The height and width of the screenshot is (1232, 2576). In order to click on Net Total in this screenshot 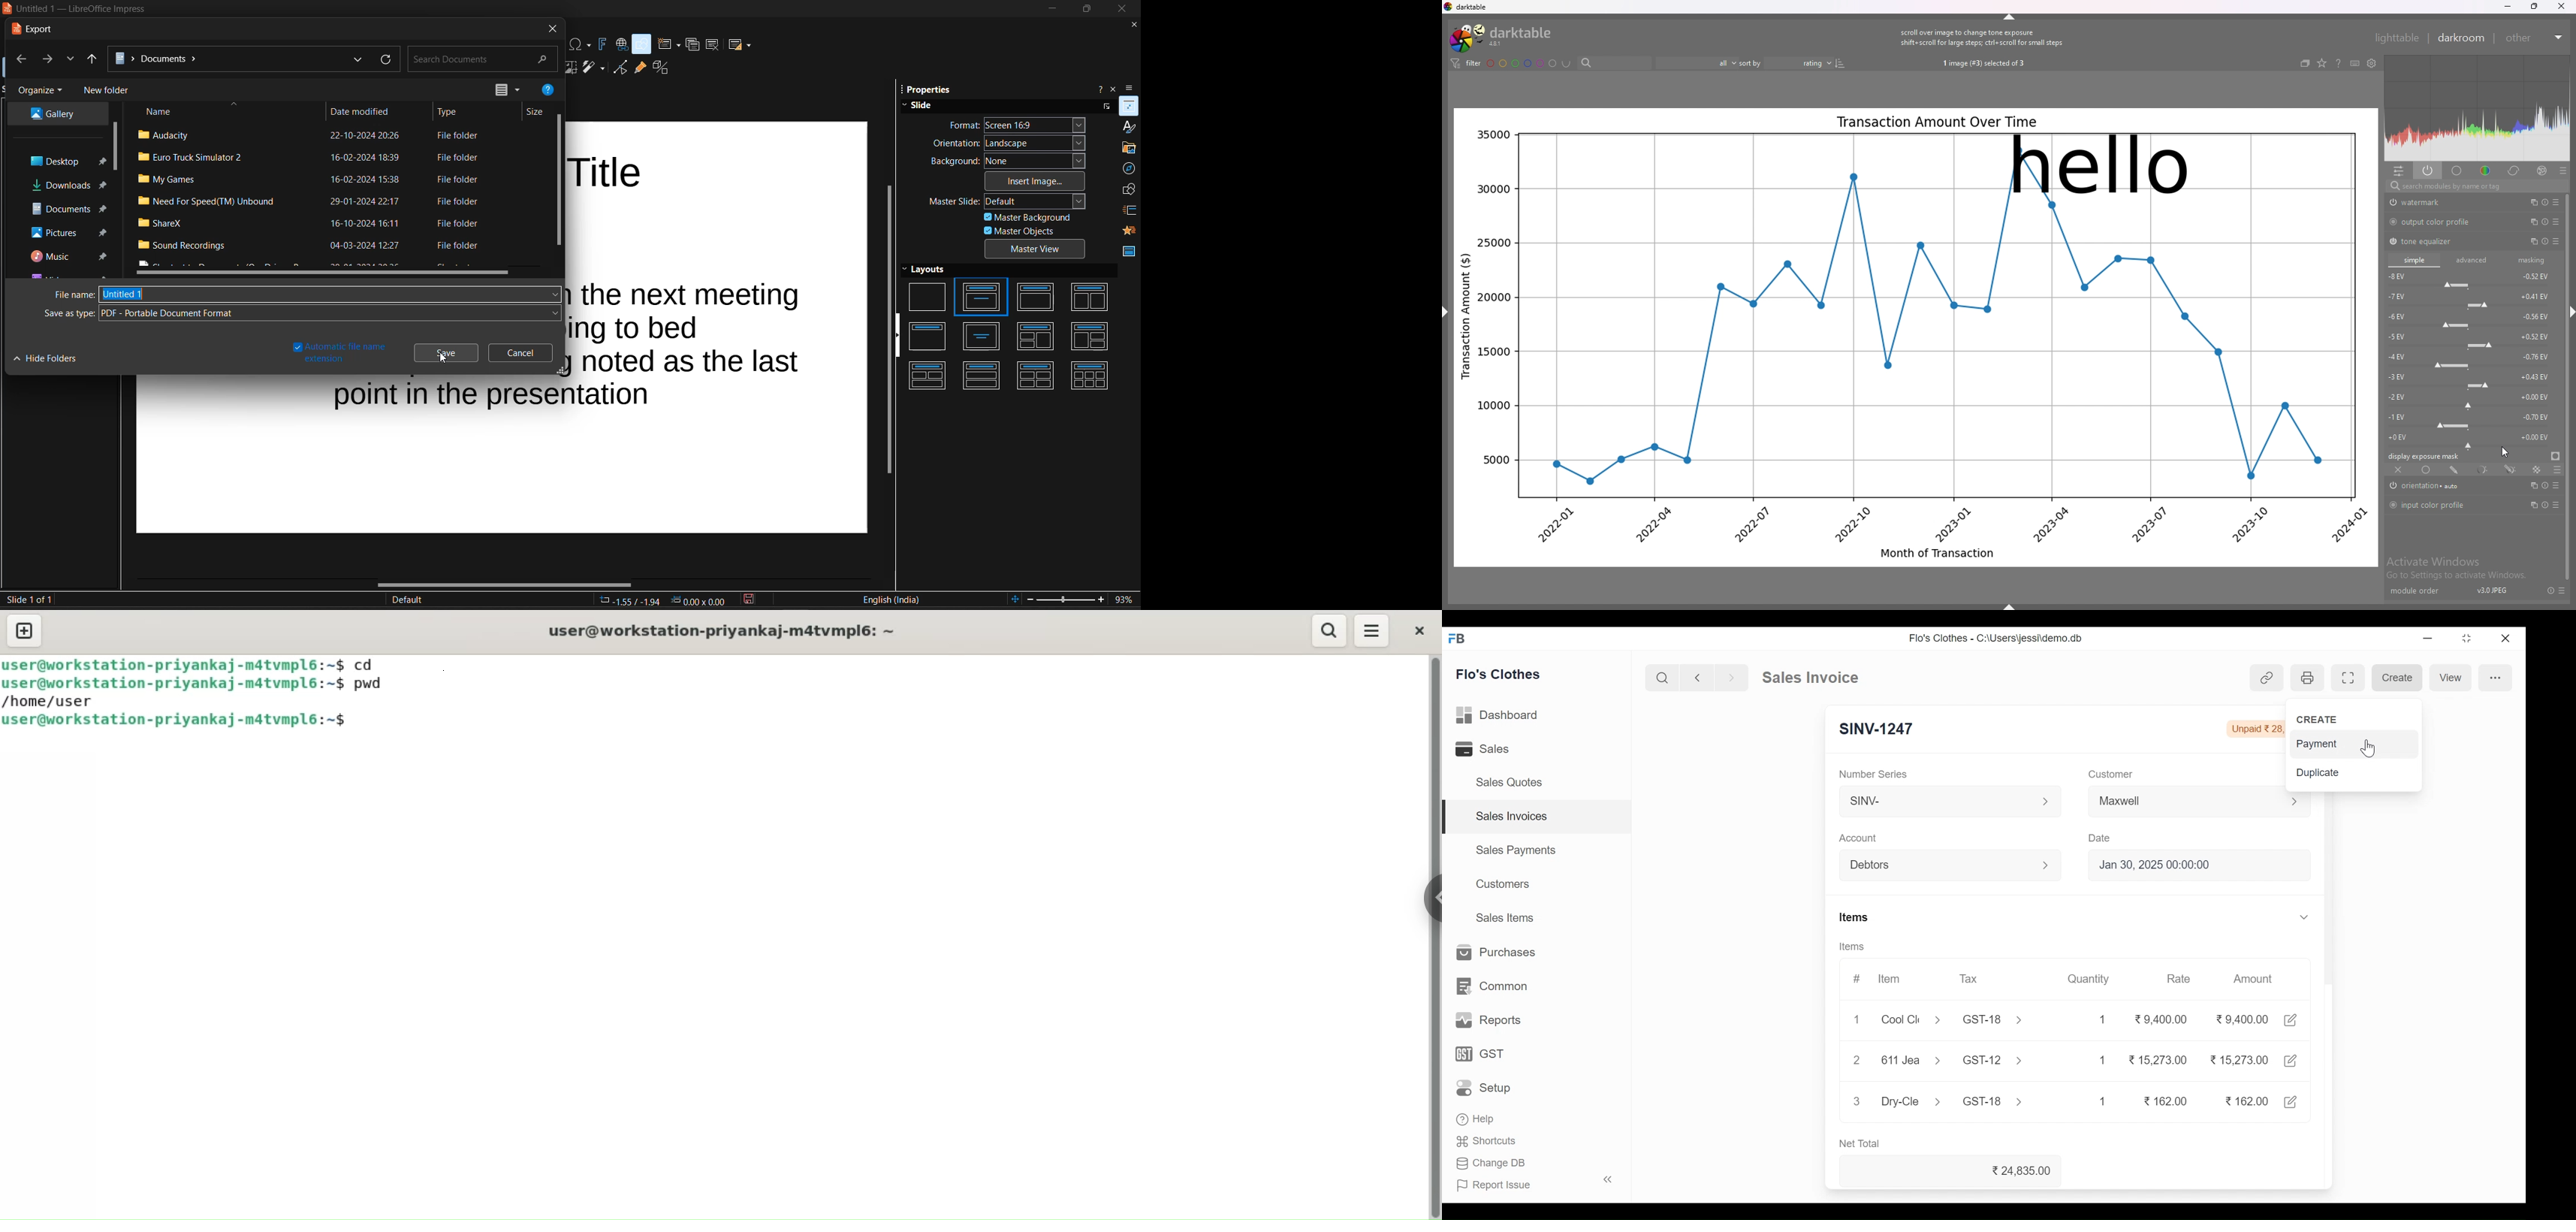, I will do `click(1863, 1144)`.